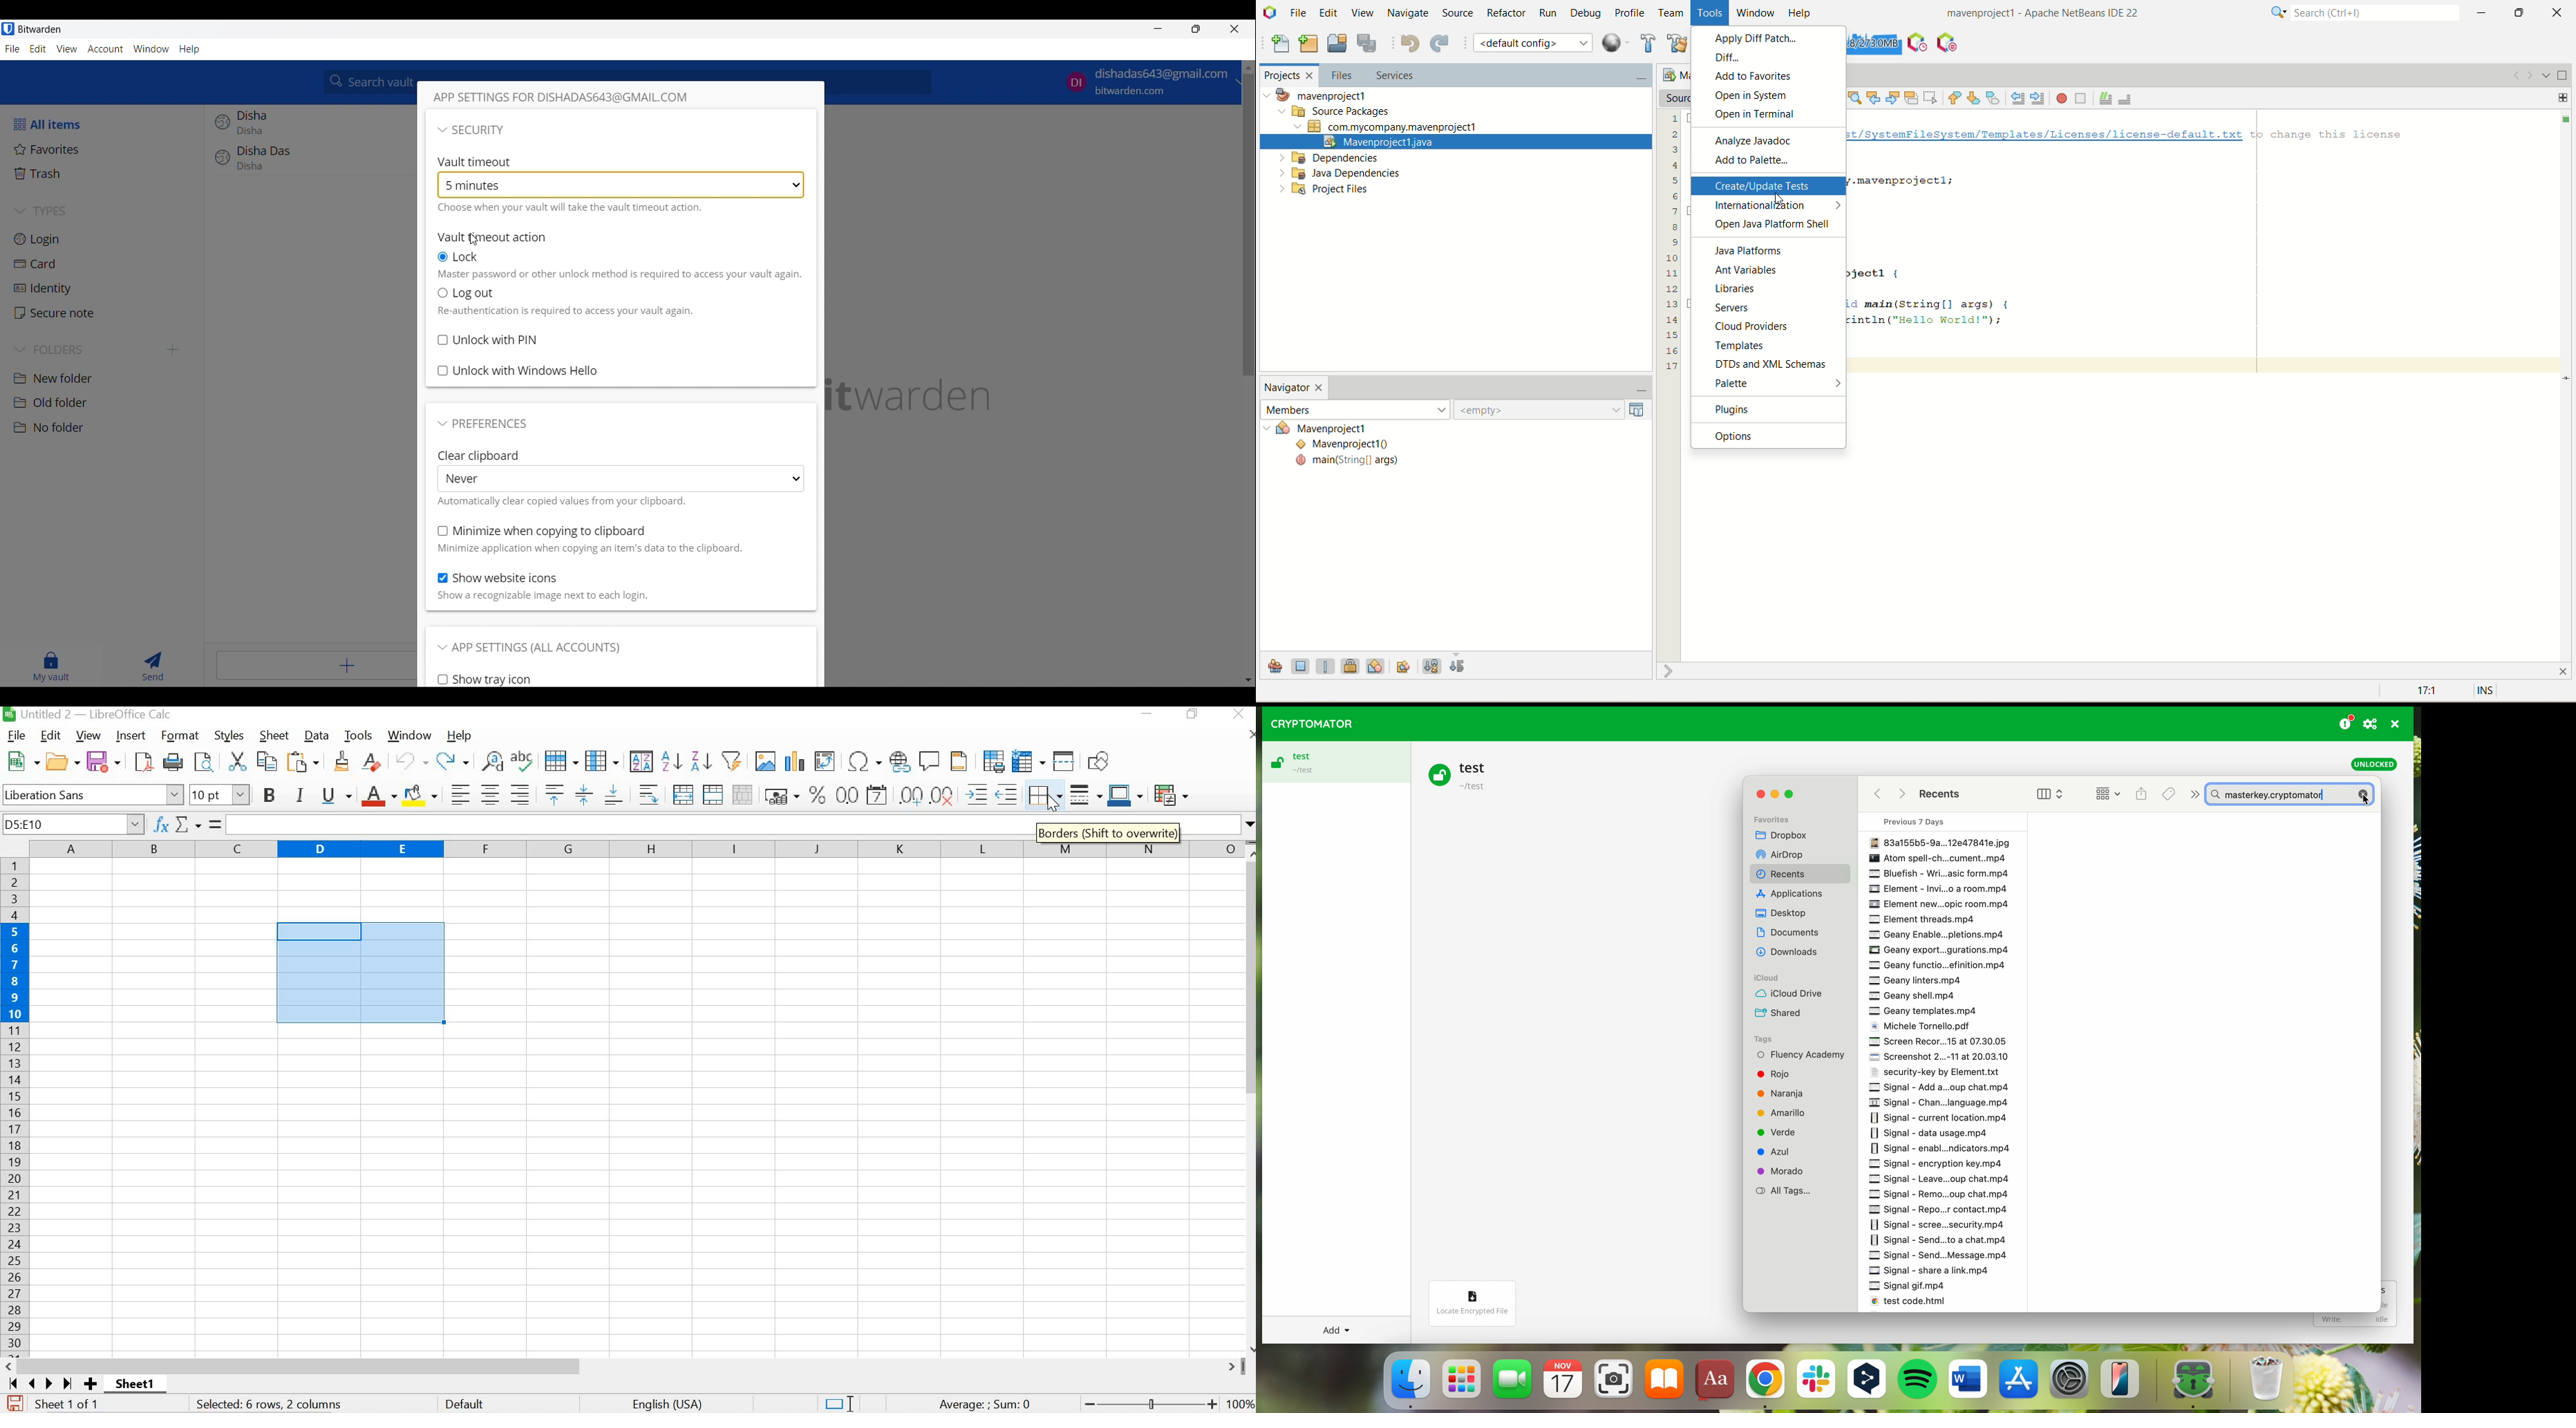 This screenshot has height=1428, width=2576. Describe the element at coordinates (1271, 668) in the screenshot. I see `show inherited members` at that location.